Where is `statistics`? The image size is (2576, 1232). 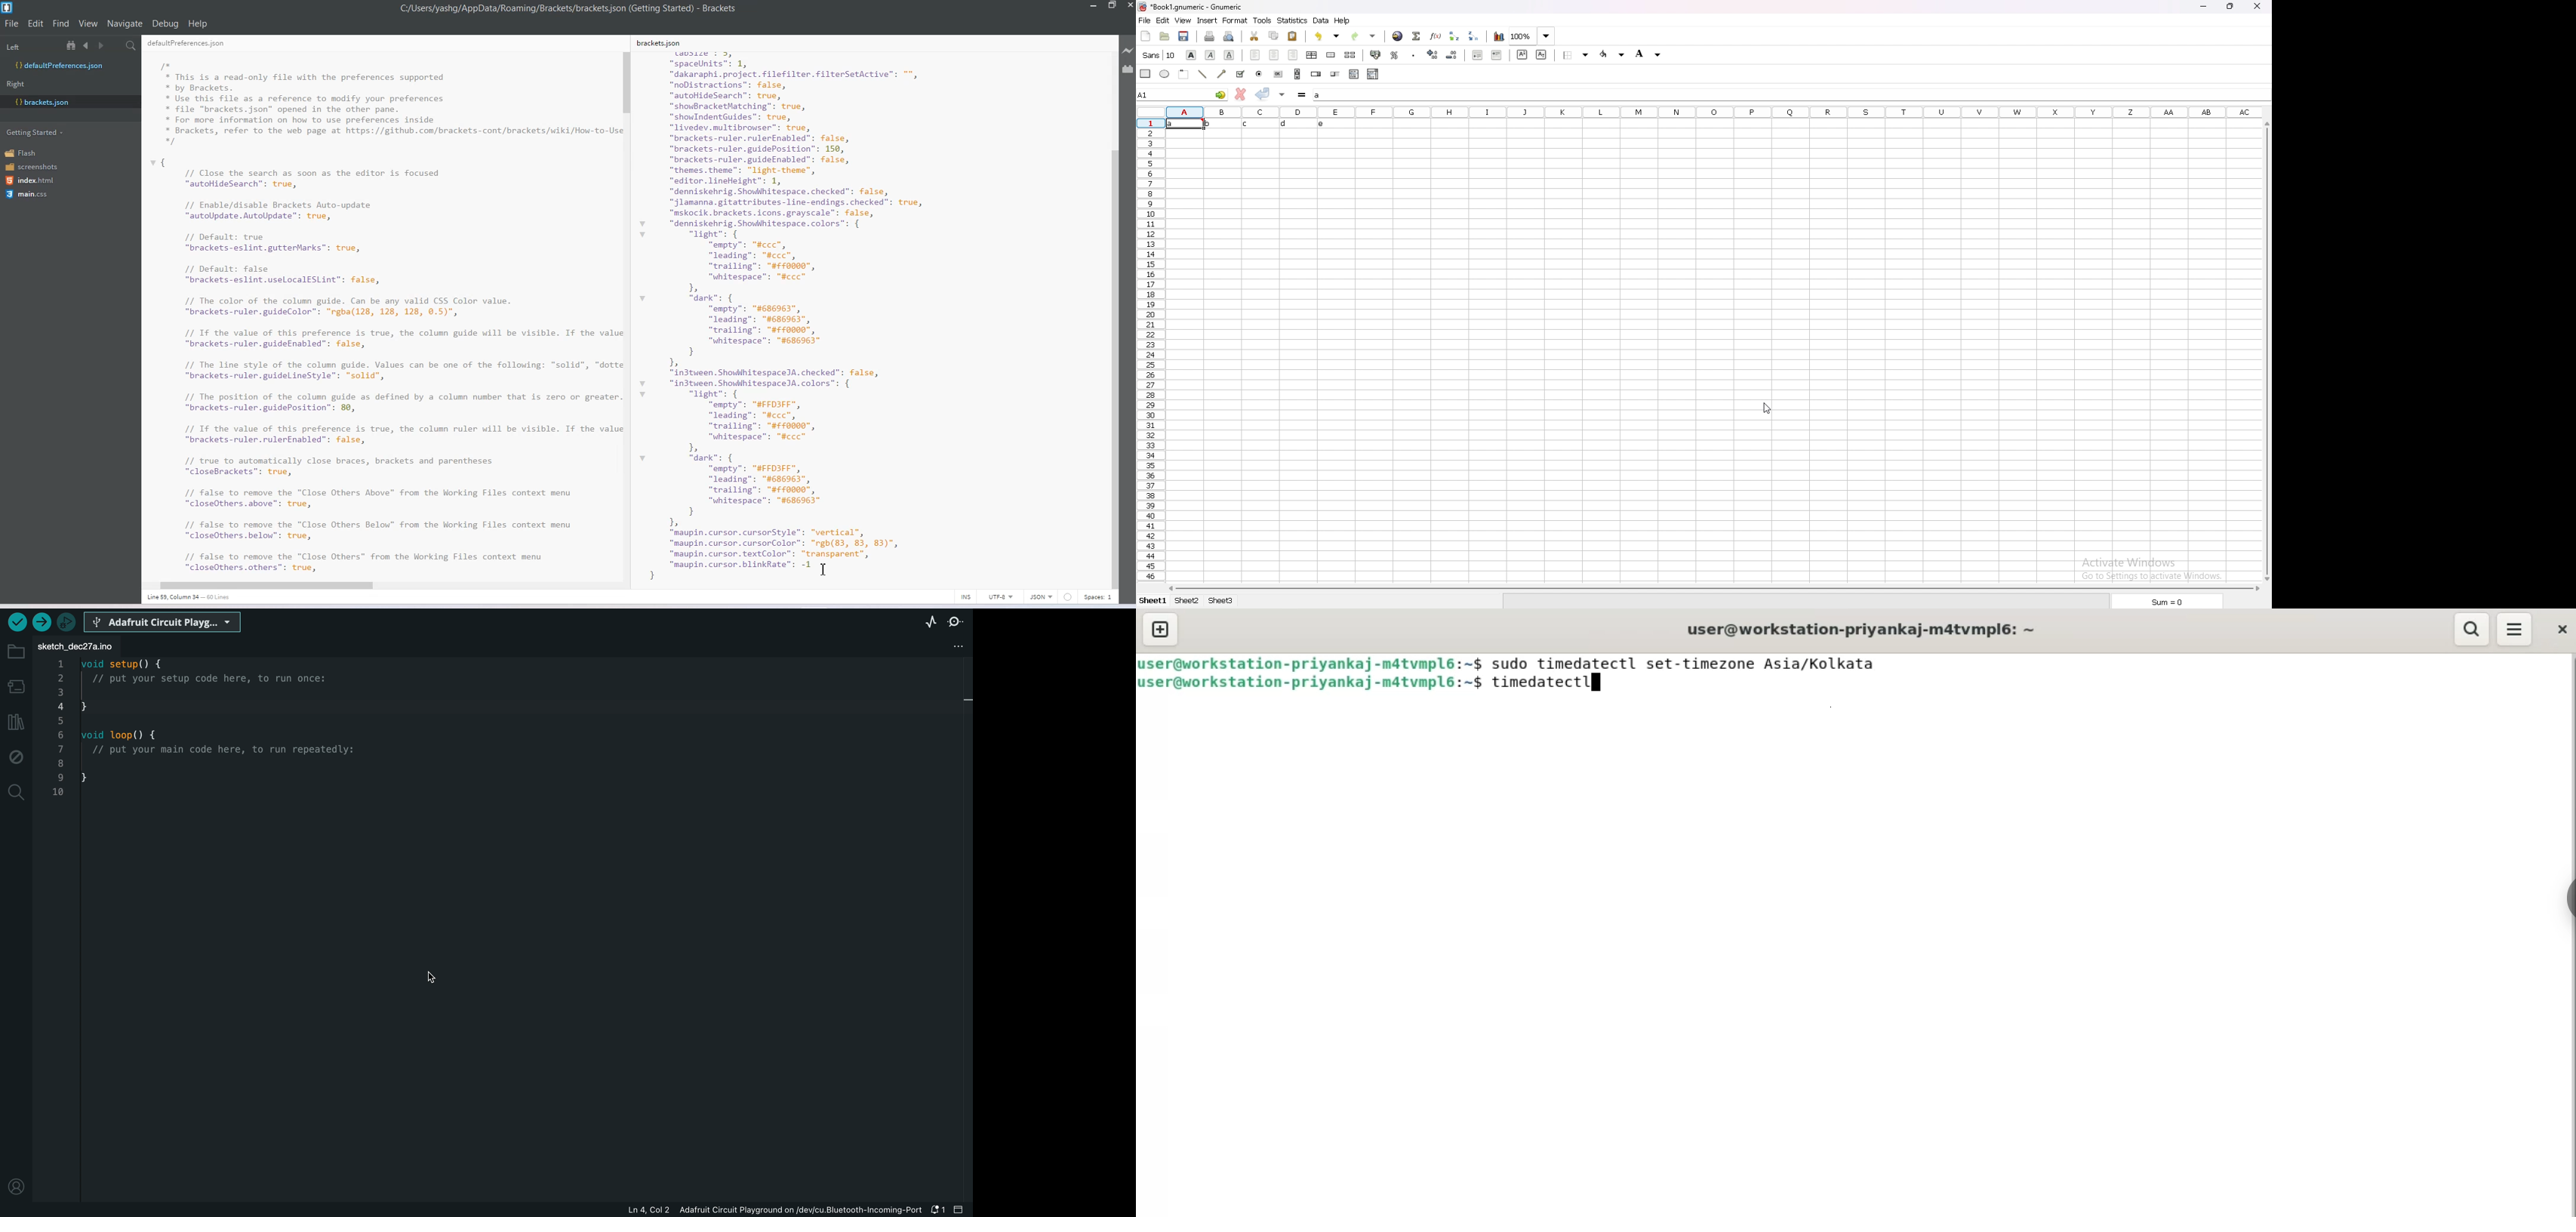
statistics is located at coordinates (1293, 21).